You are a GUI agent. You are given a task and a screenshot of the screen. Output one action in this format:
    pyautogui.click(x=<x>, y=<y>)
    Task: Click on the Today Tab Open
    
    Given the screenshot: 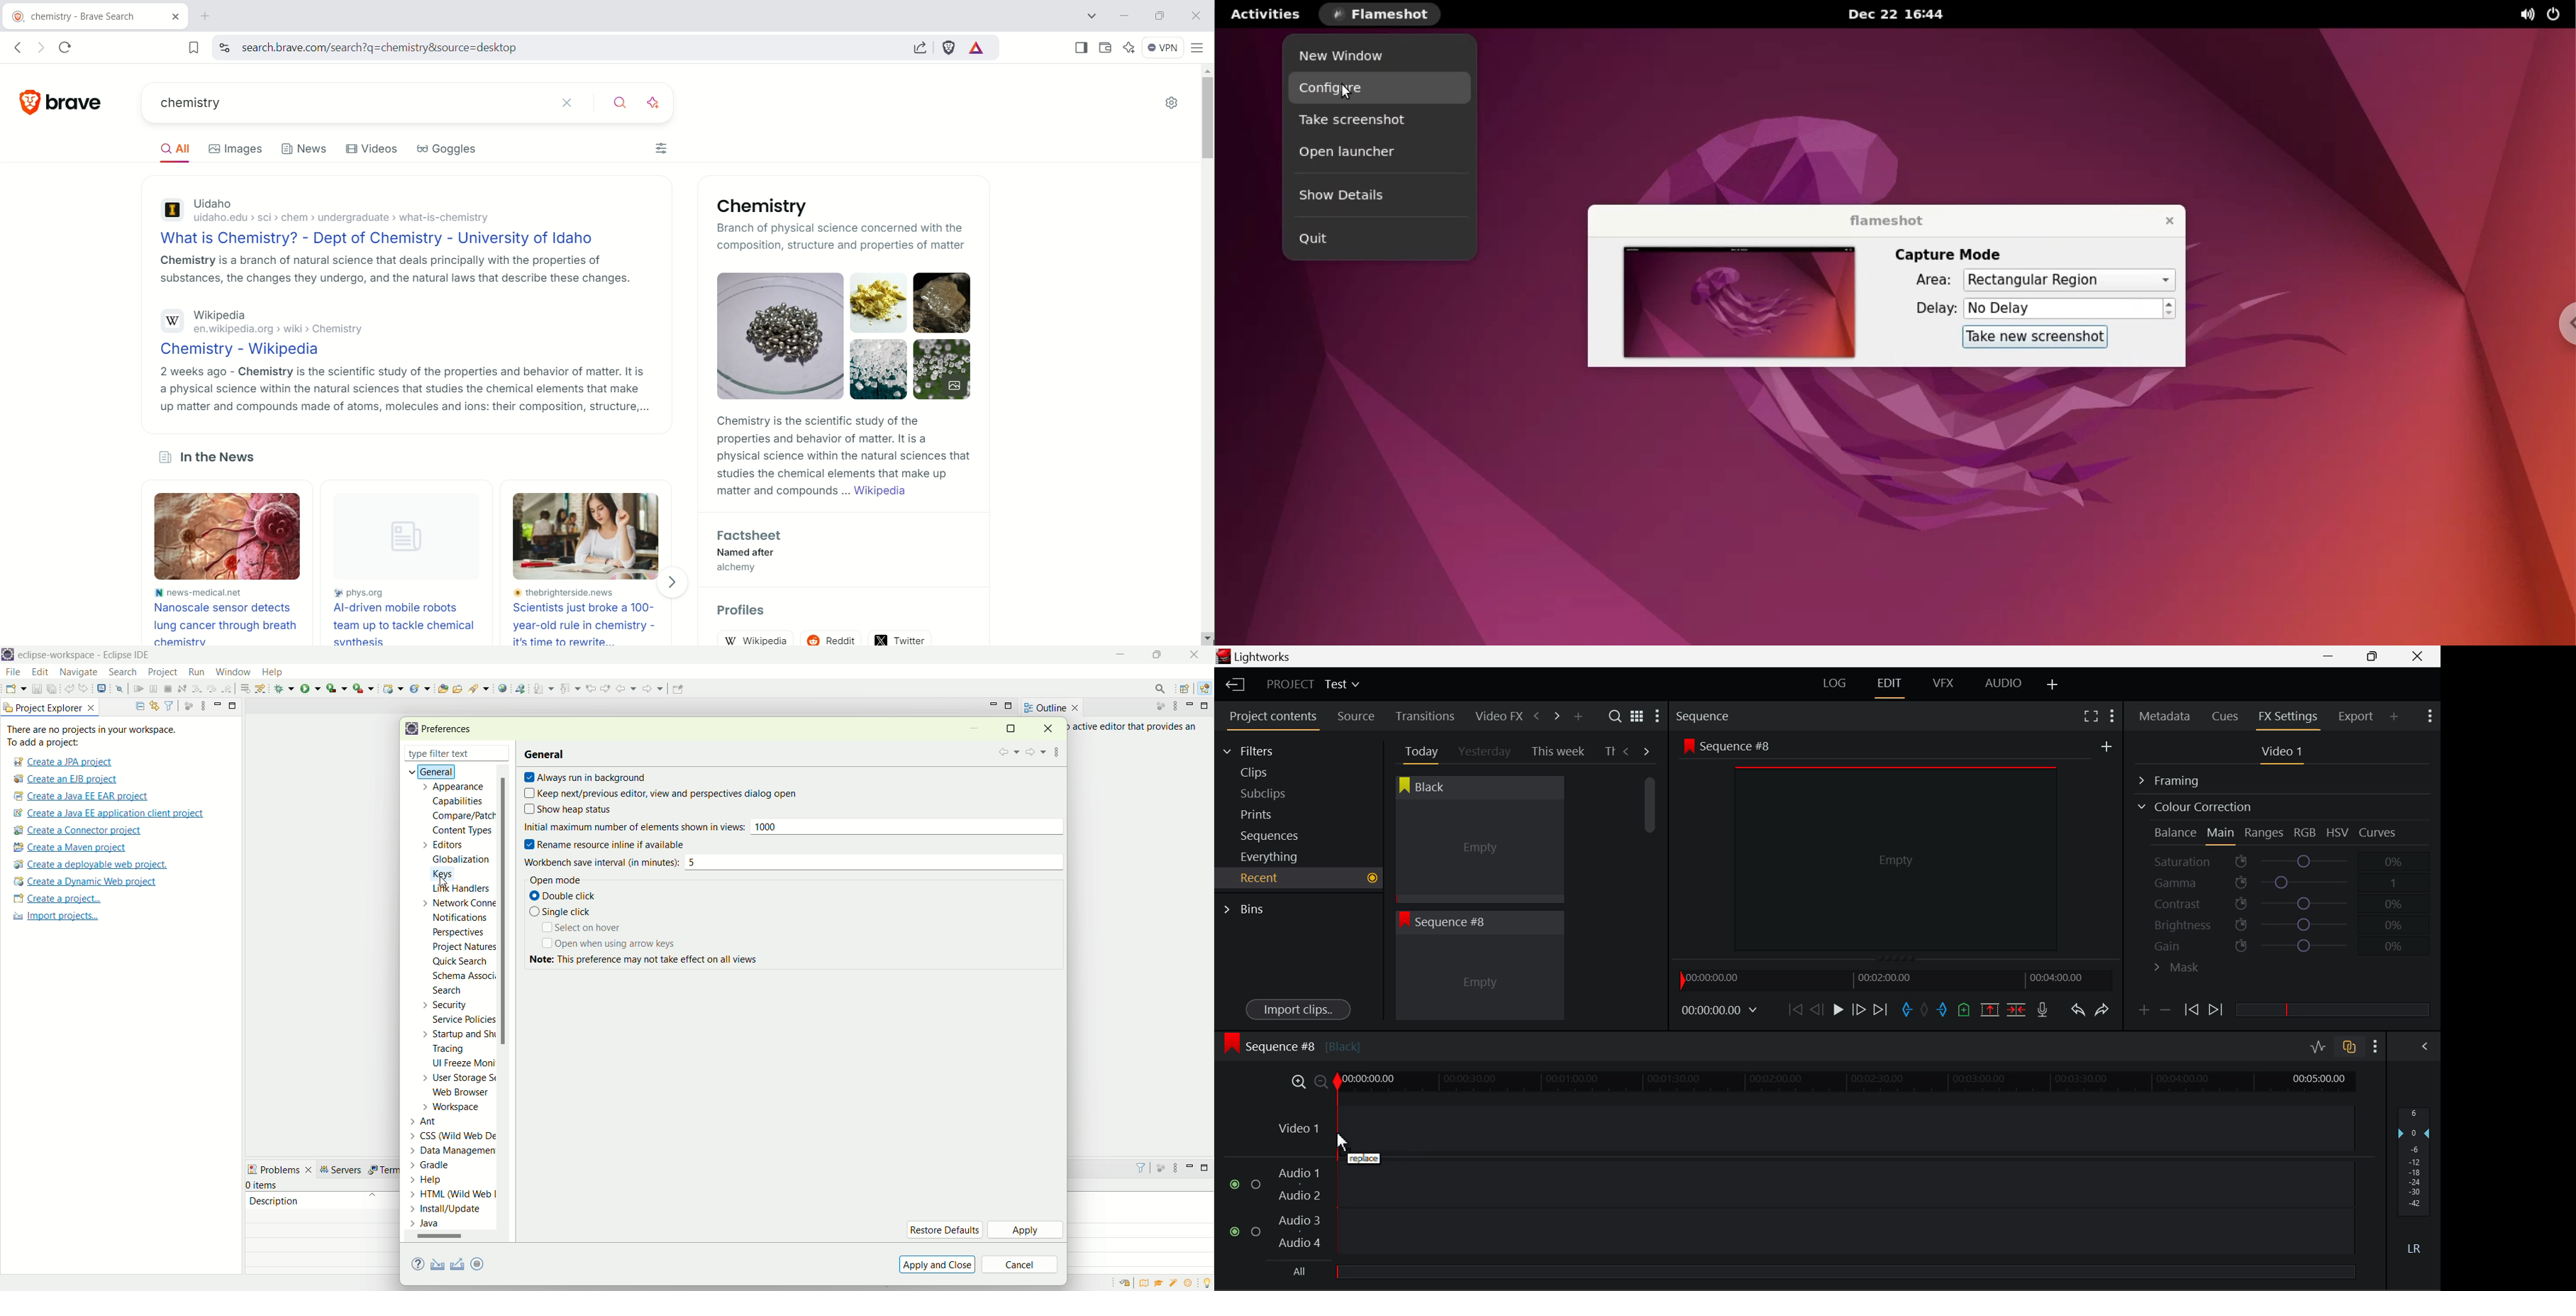 What is the action you would take?
    pyautogui.click(x=1419, y=751)
    